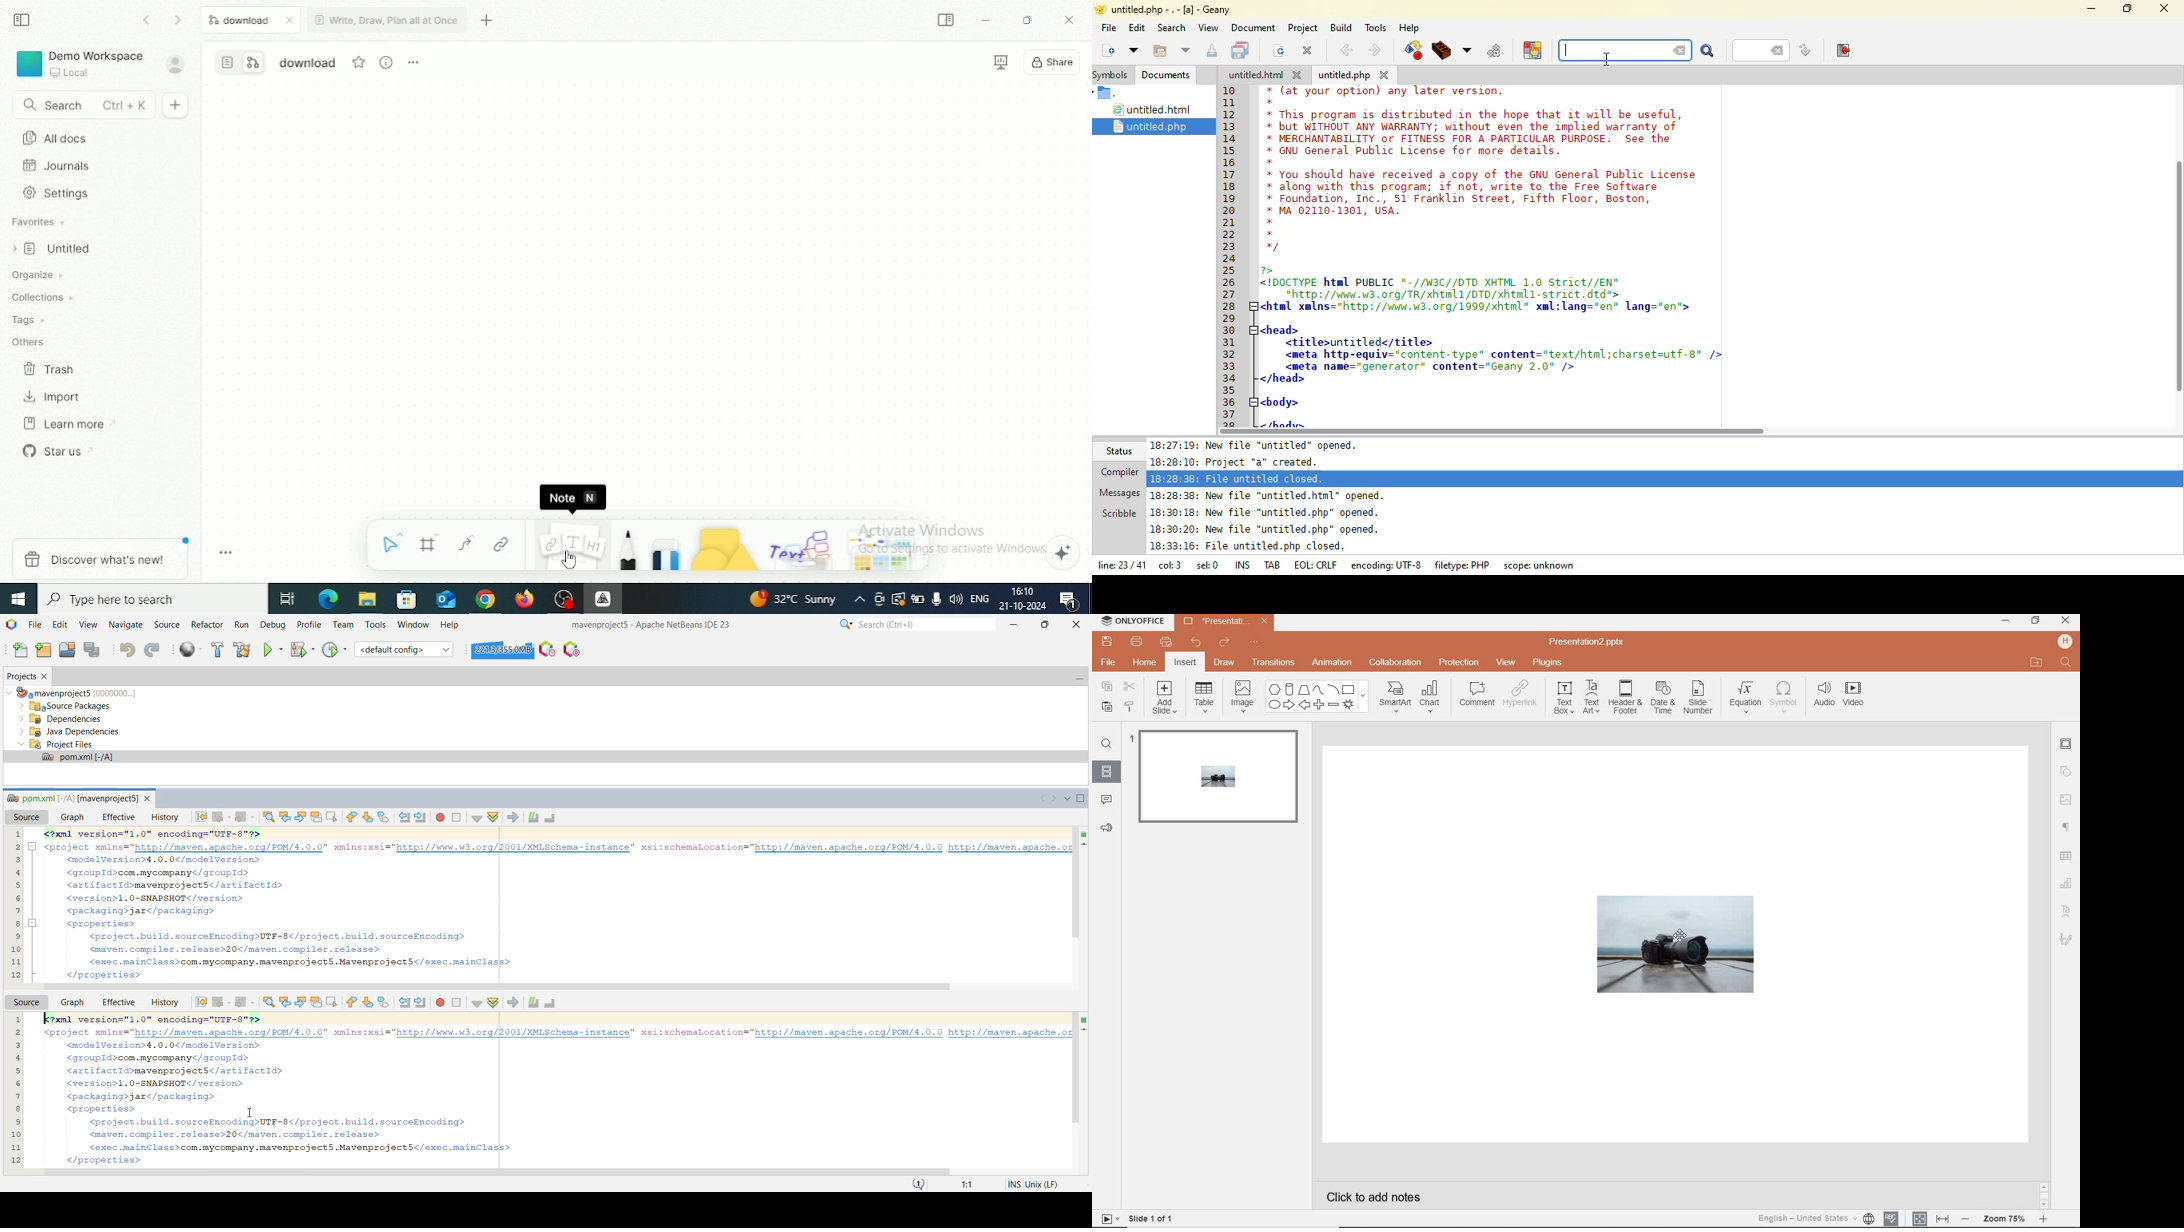 The image size is (2184, 1232). Describe the element at coordinates (451, 625) in the screenshot. I see `Help` at that location.